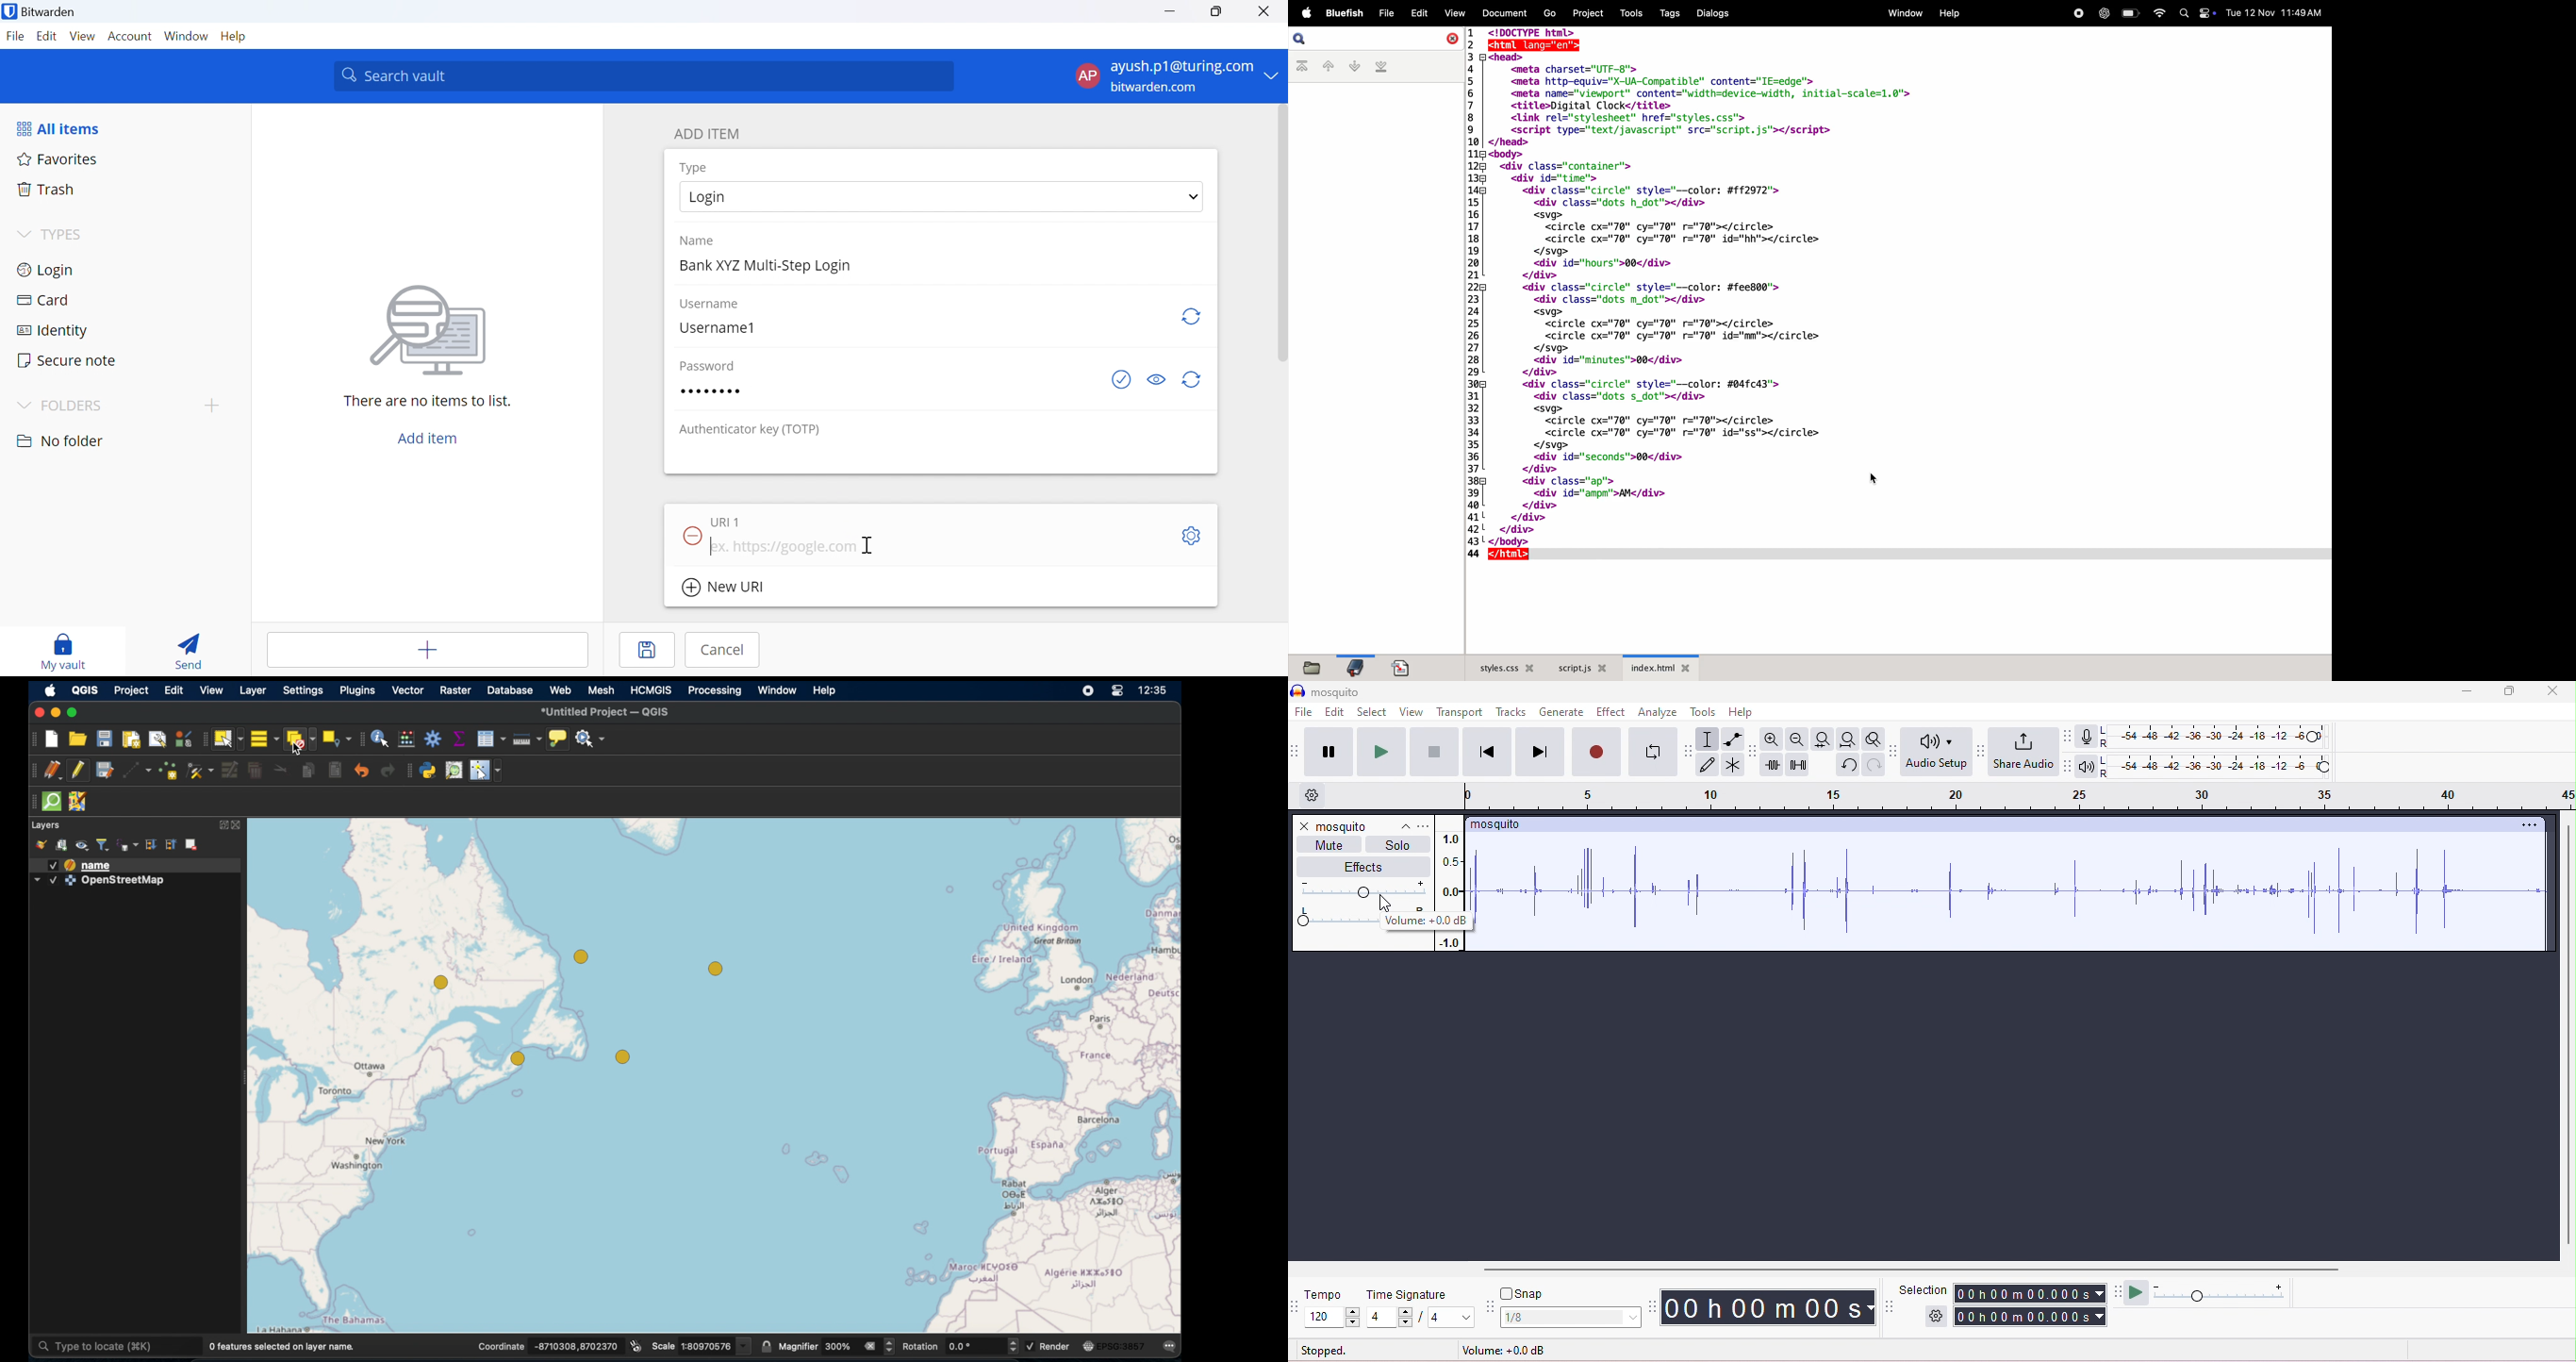 The height and width of the screenshot is (1372, 2576). I want to click on fit selection to width, so click(1823, 739).